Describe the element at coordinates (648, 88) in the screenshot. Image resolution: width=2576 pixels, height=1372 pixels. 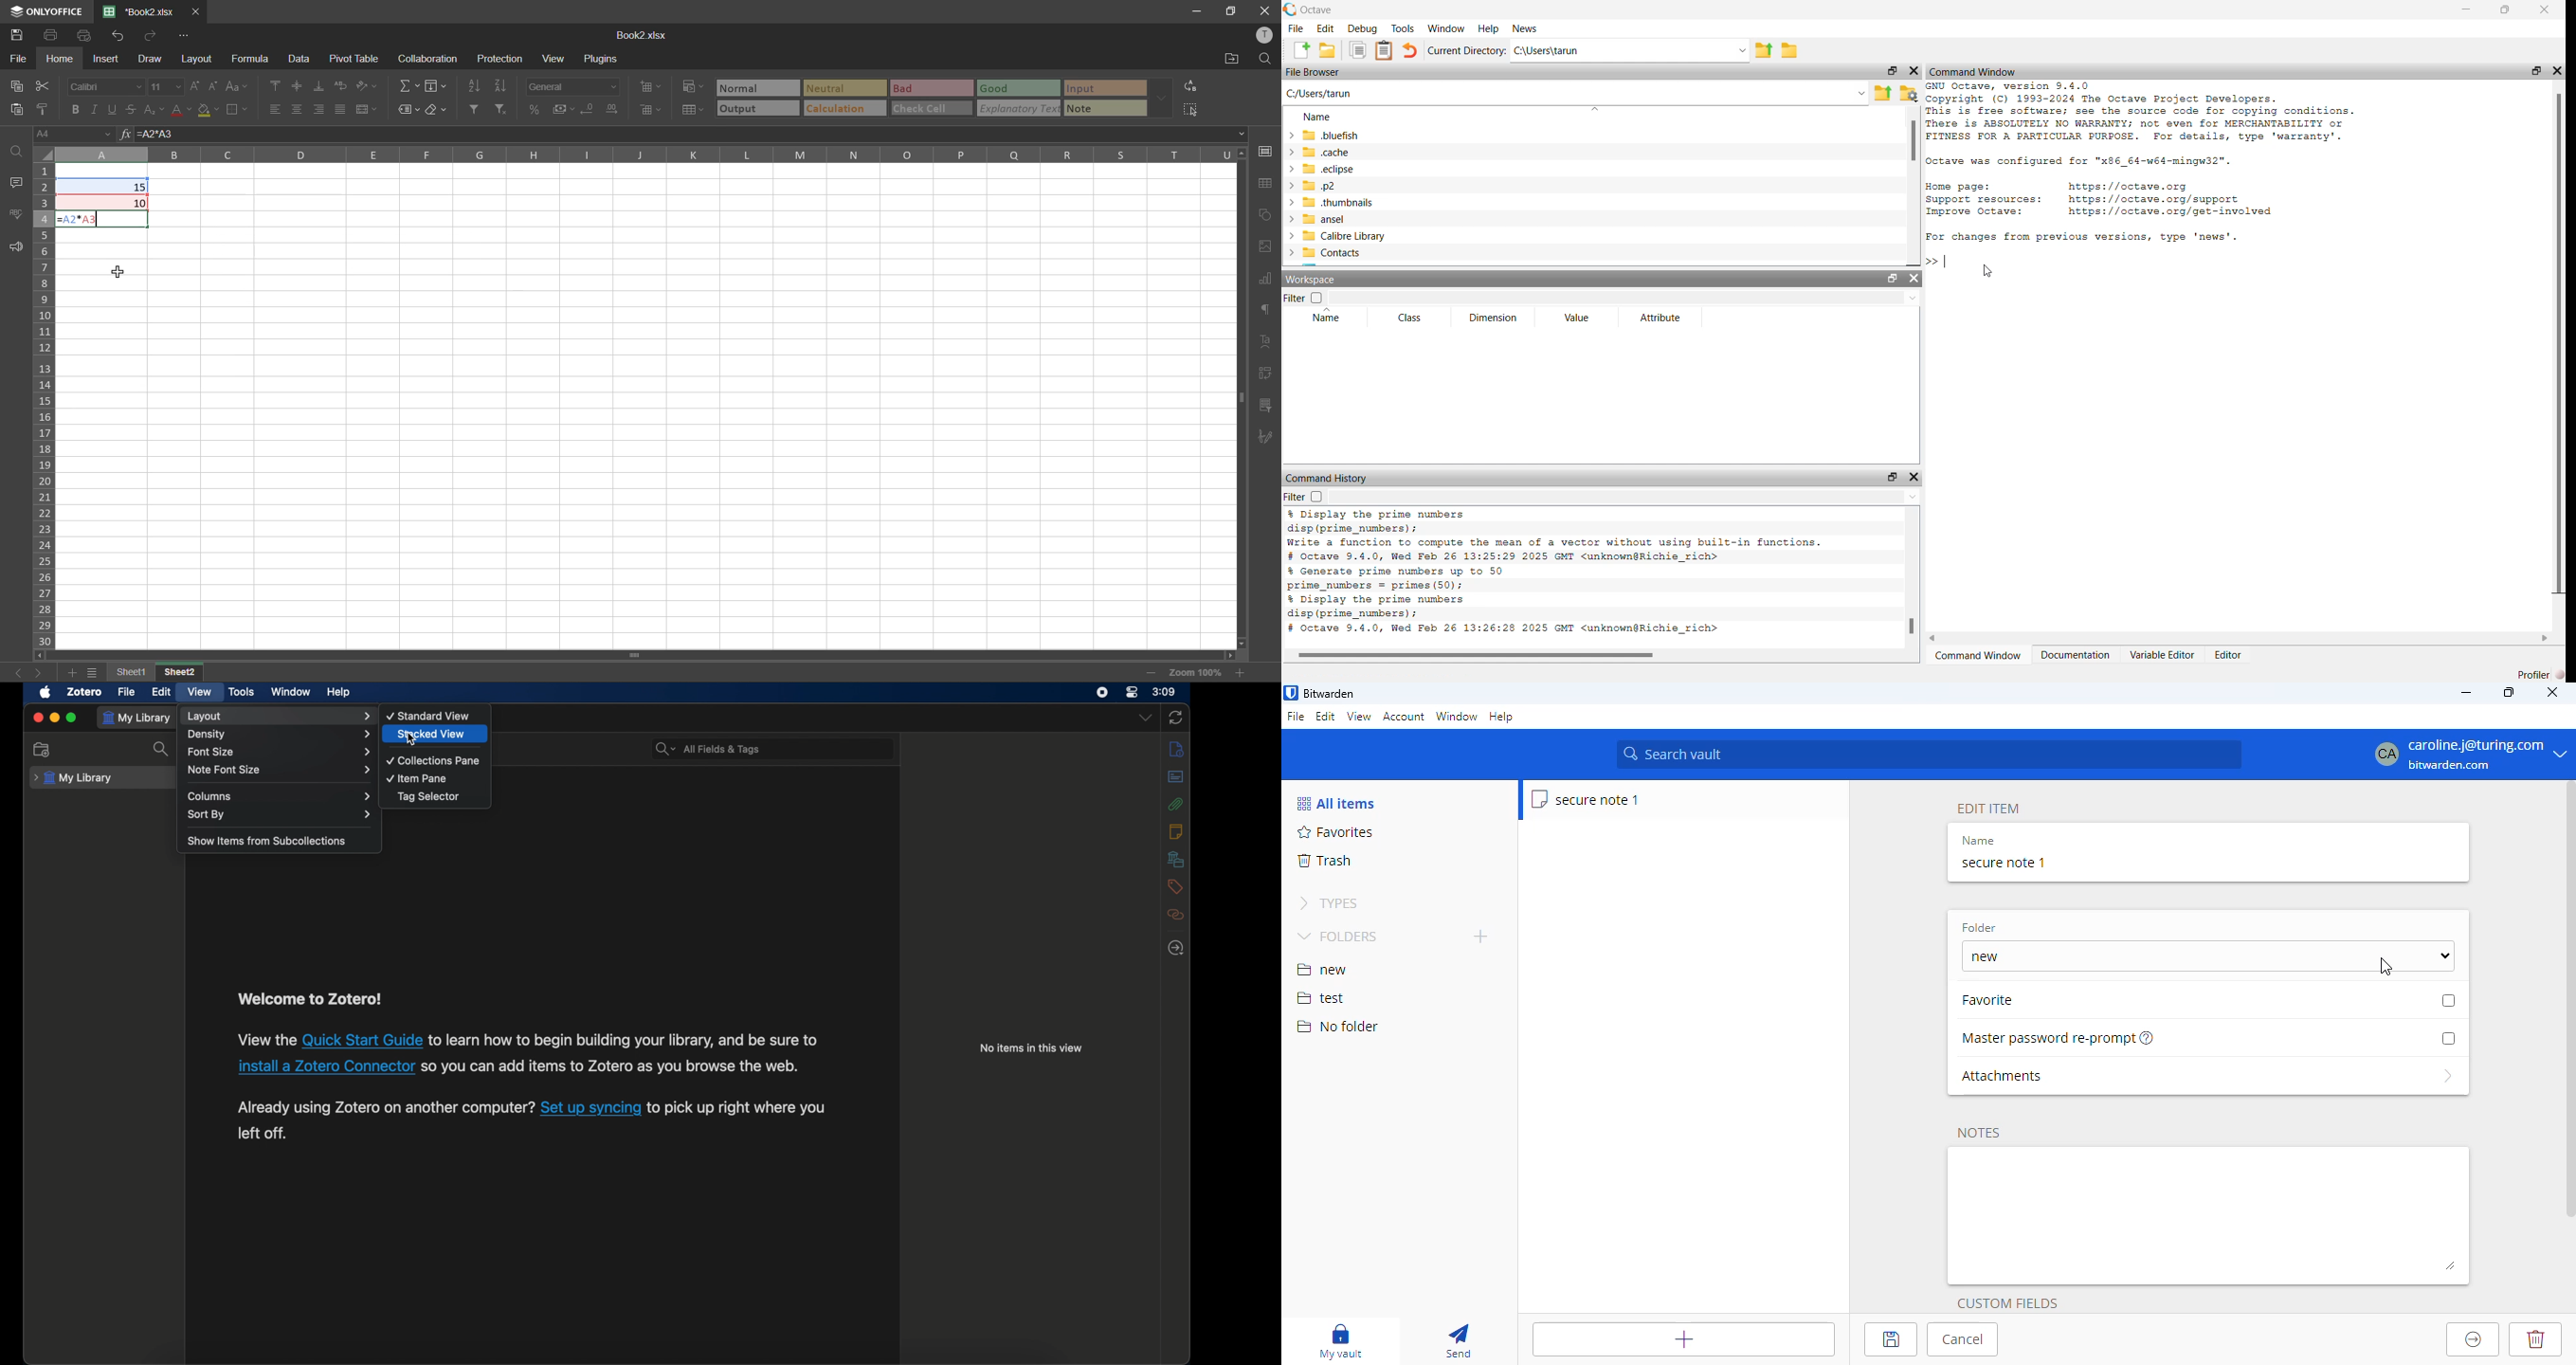
I see `insert cells` at that location.